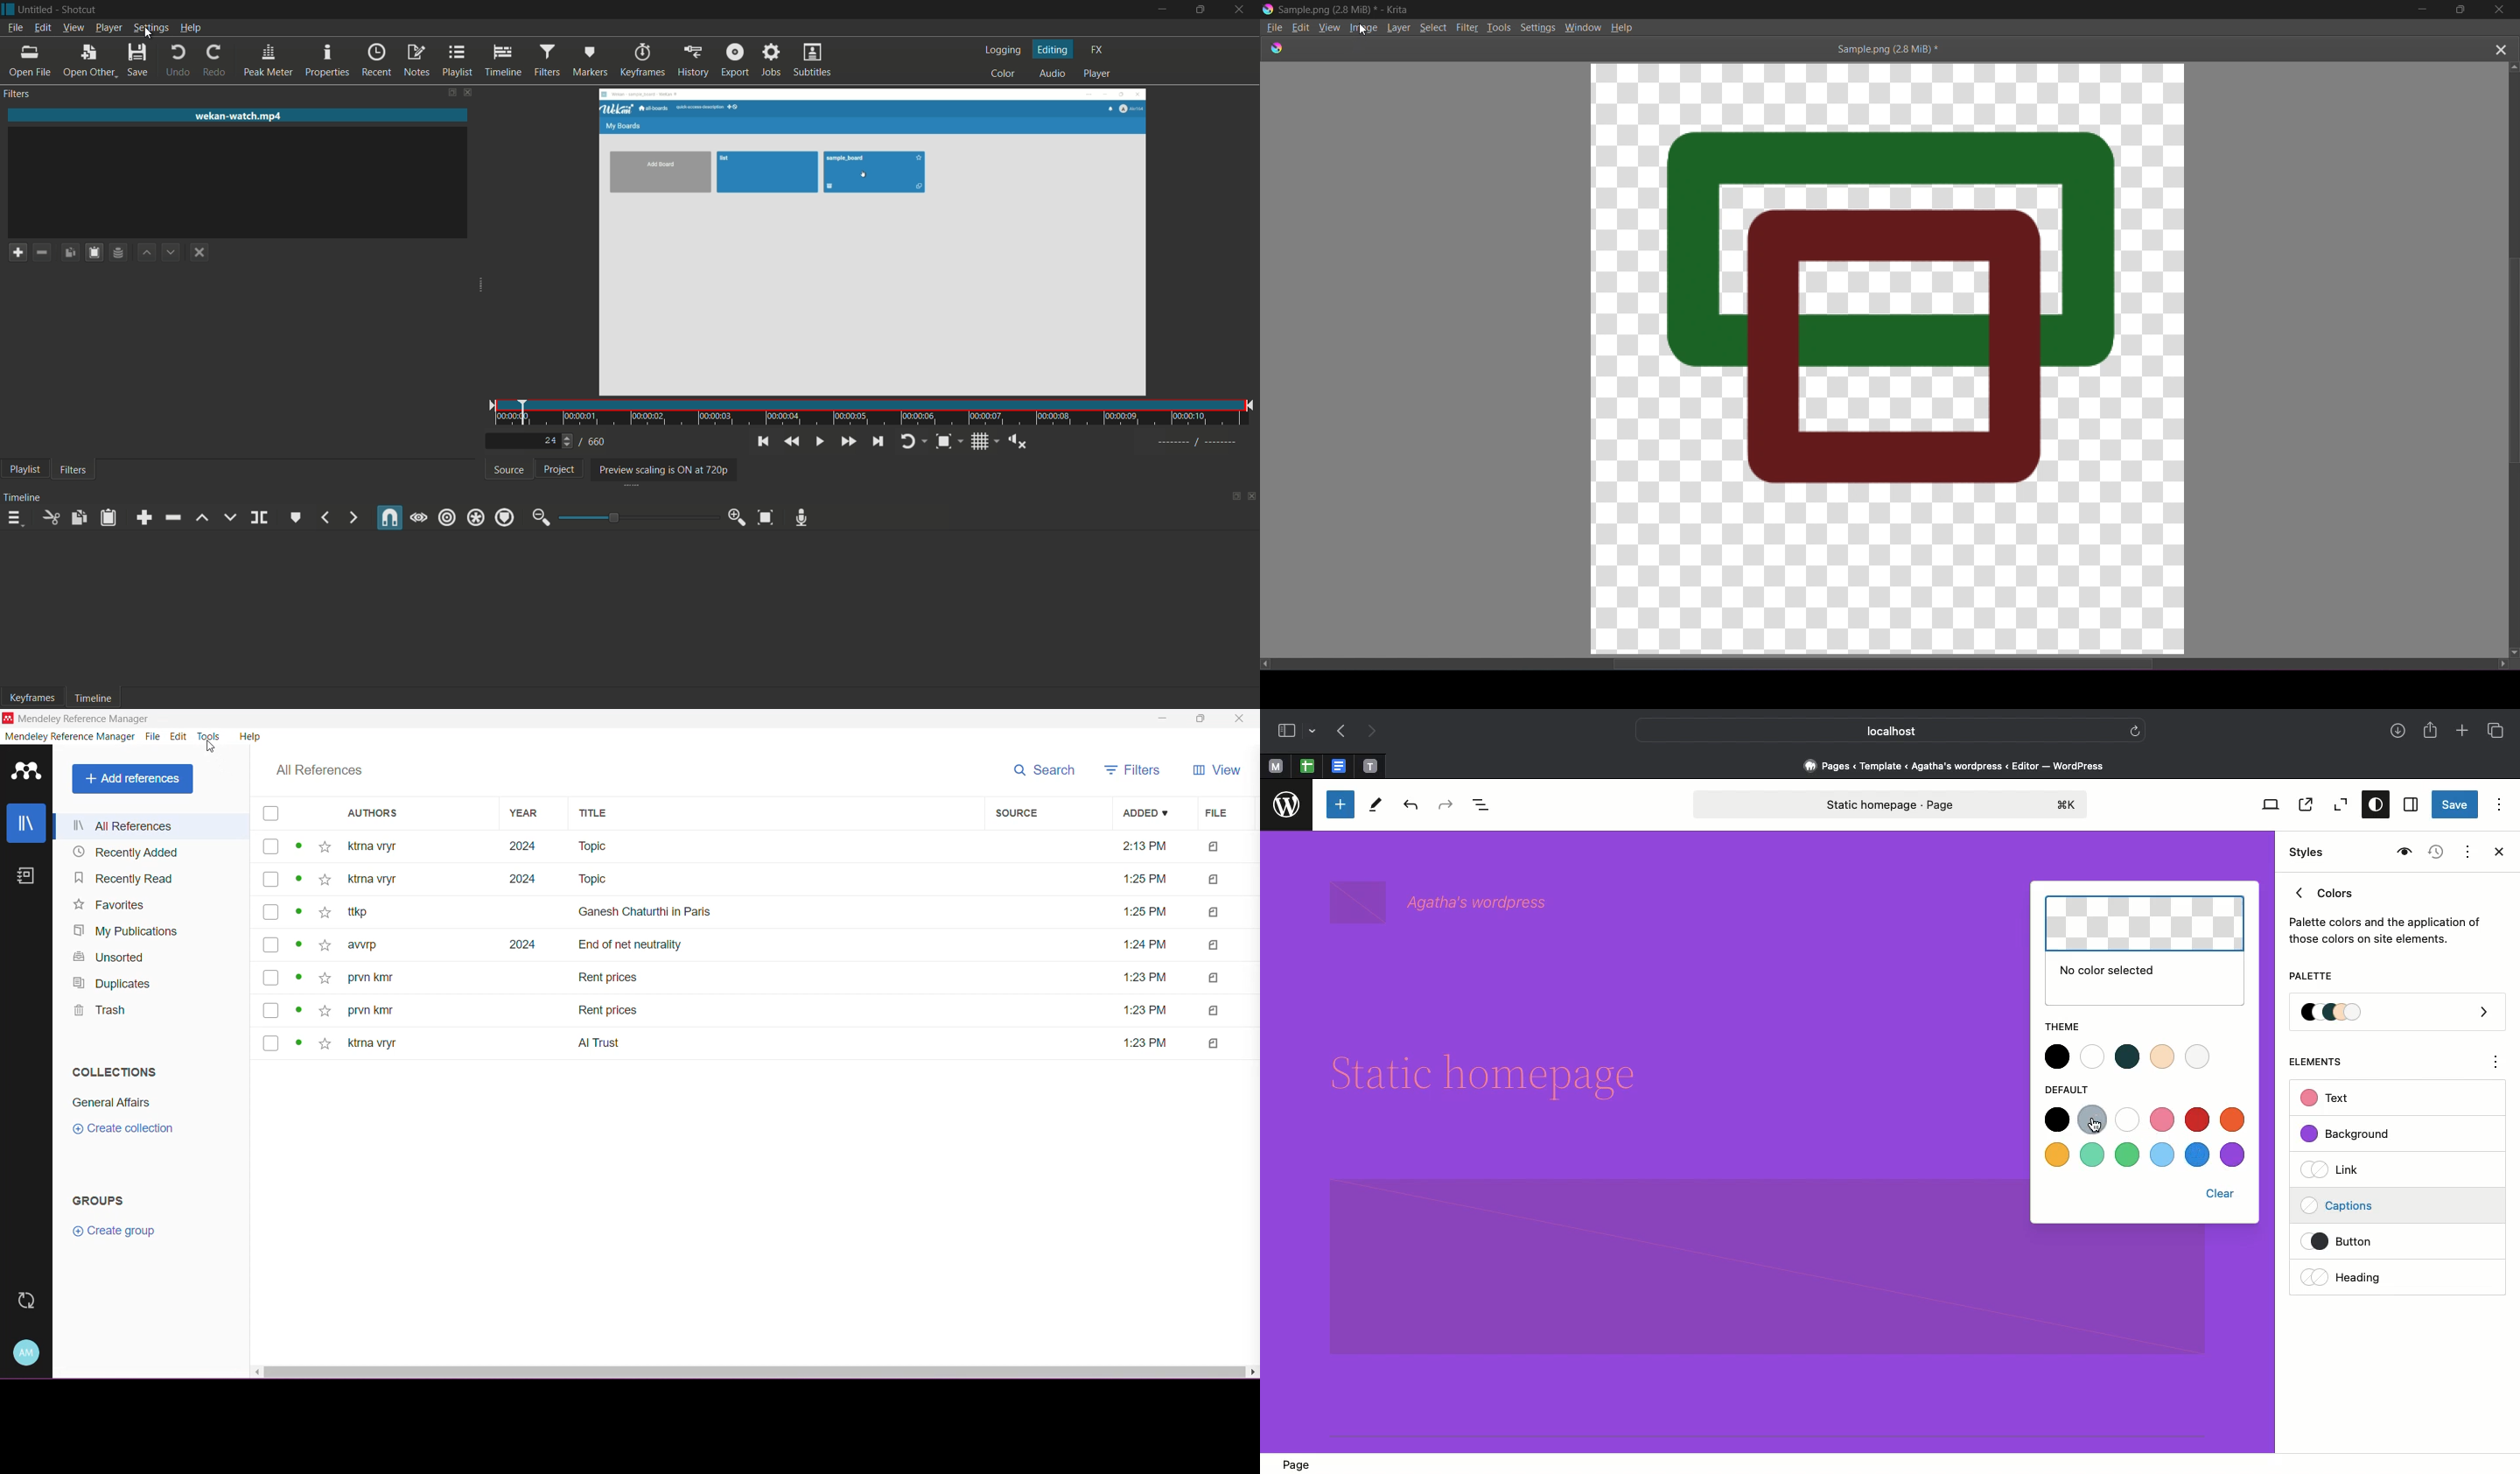 This screenshot has width=2520, height=1484. I want to click on ripple all tracks, so click(475, 517).